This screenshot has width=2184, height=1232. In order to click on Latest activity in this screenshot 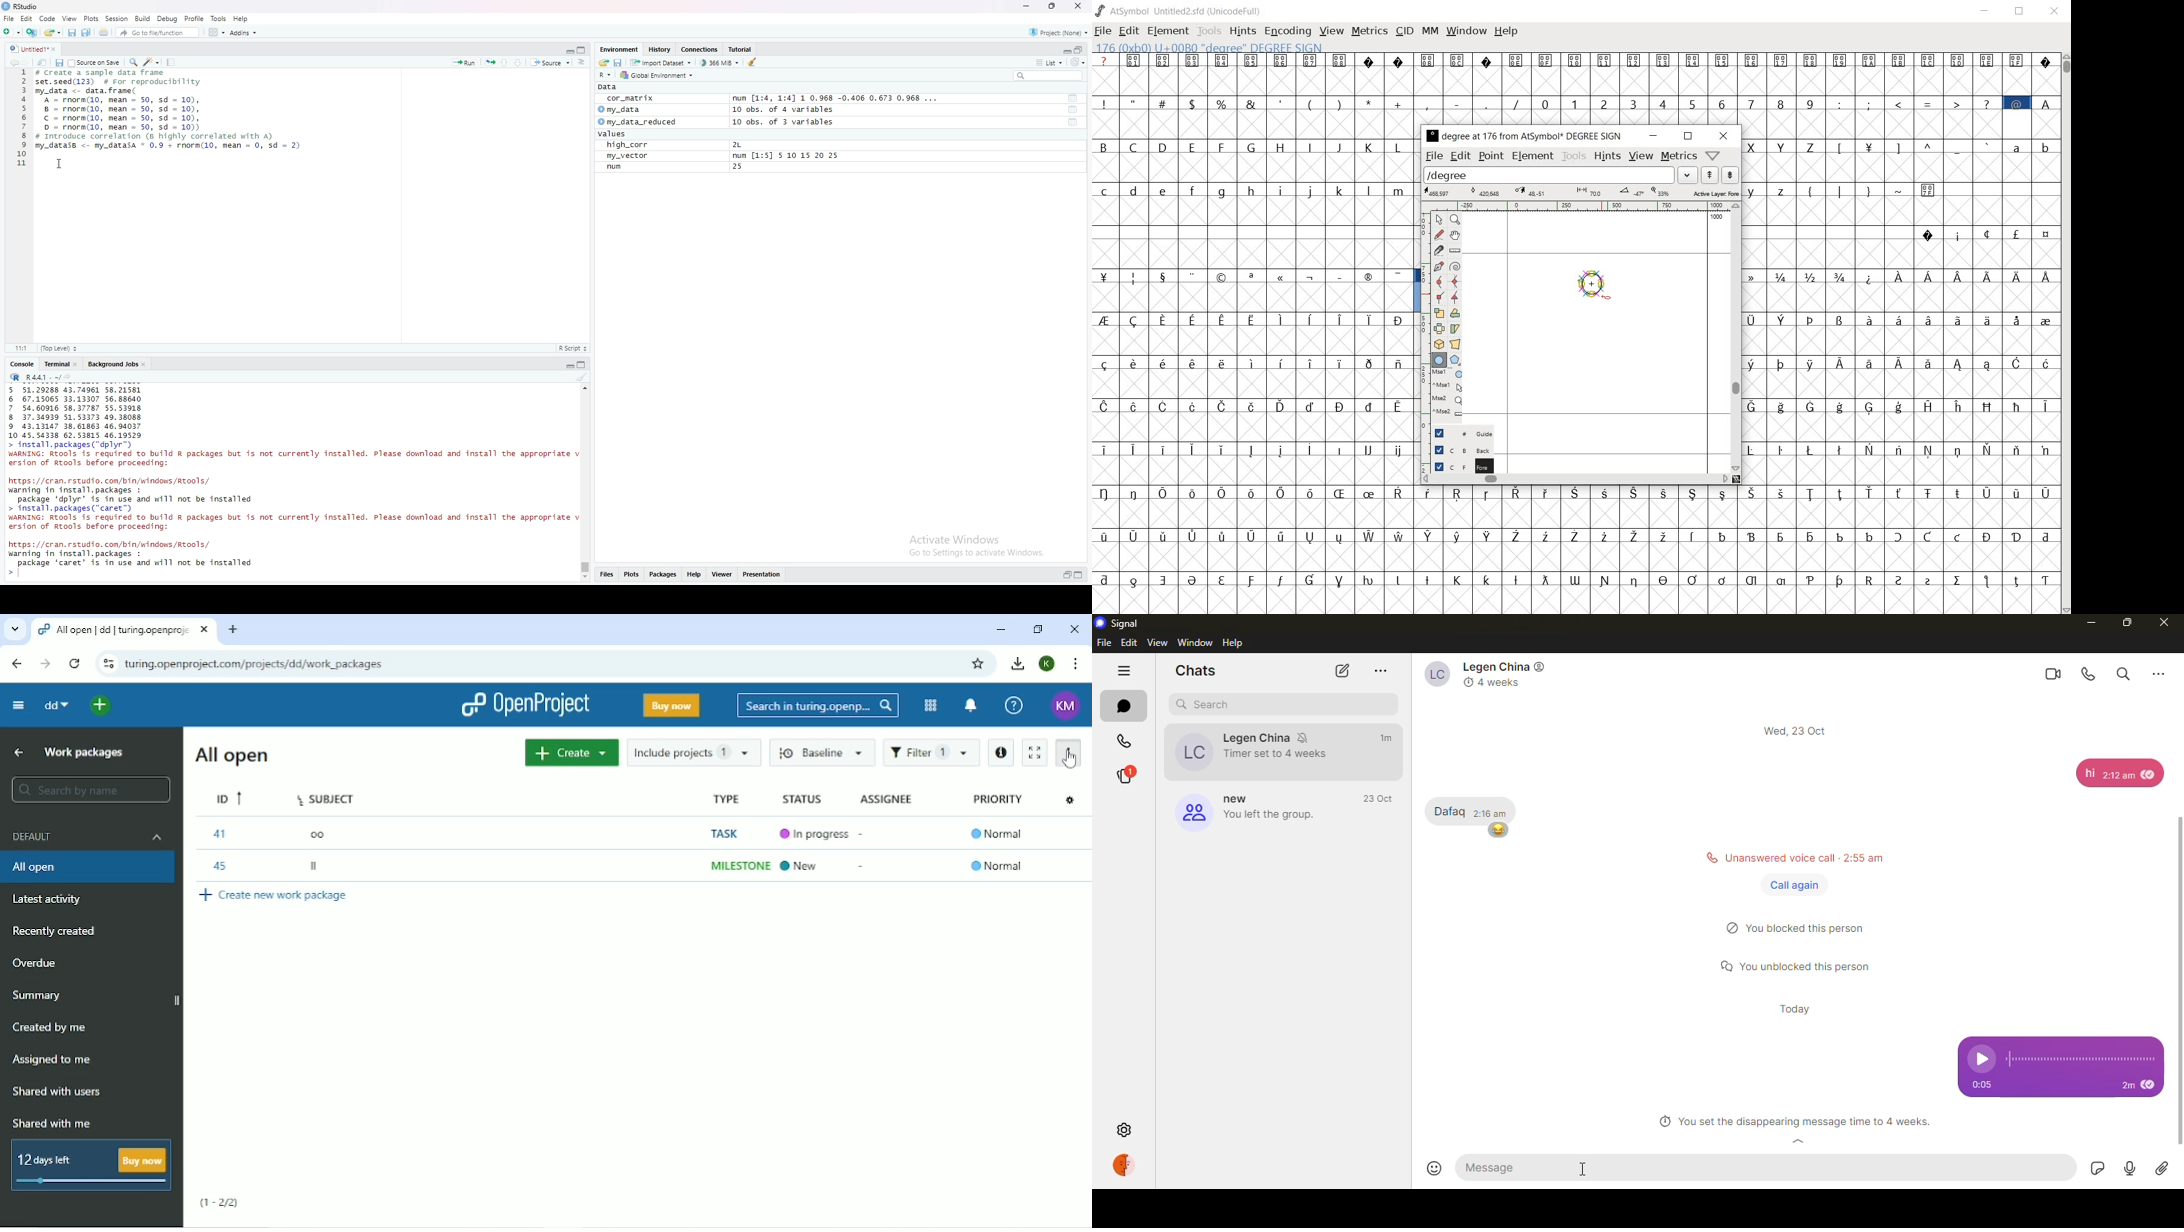, I will do `click(53, 899)`.